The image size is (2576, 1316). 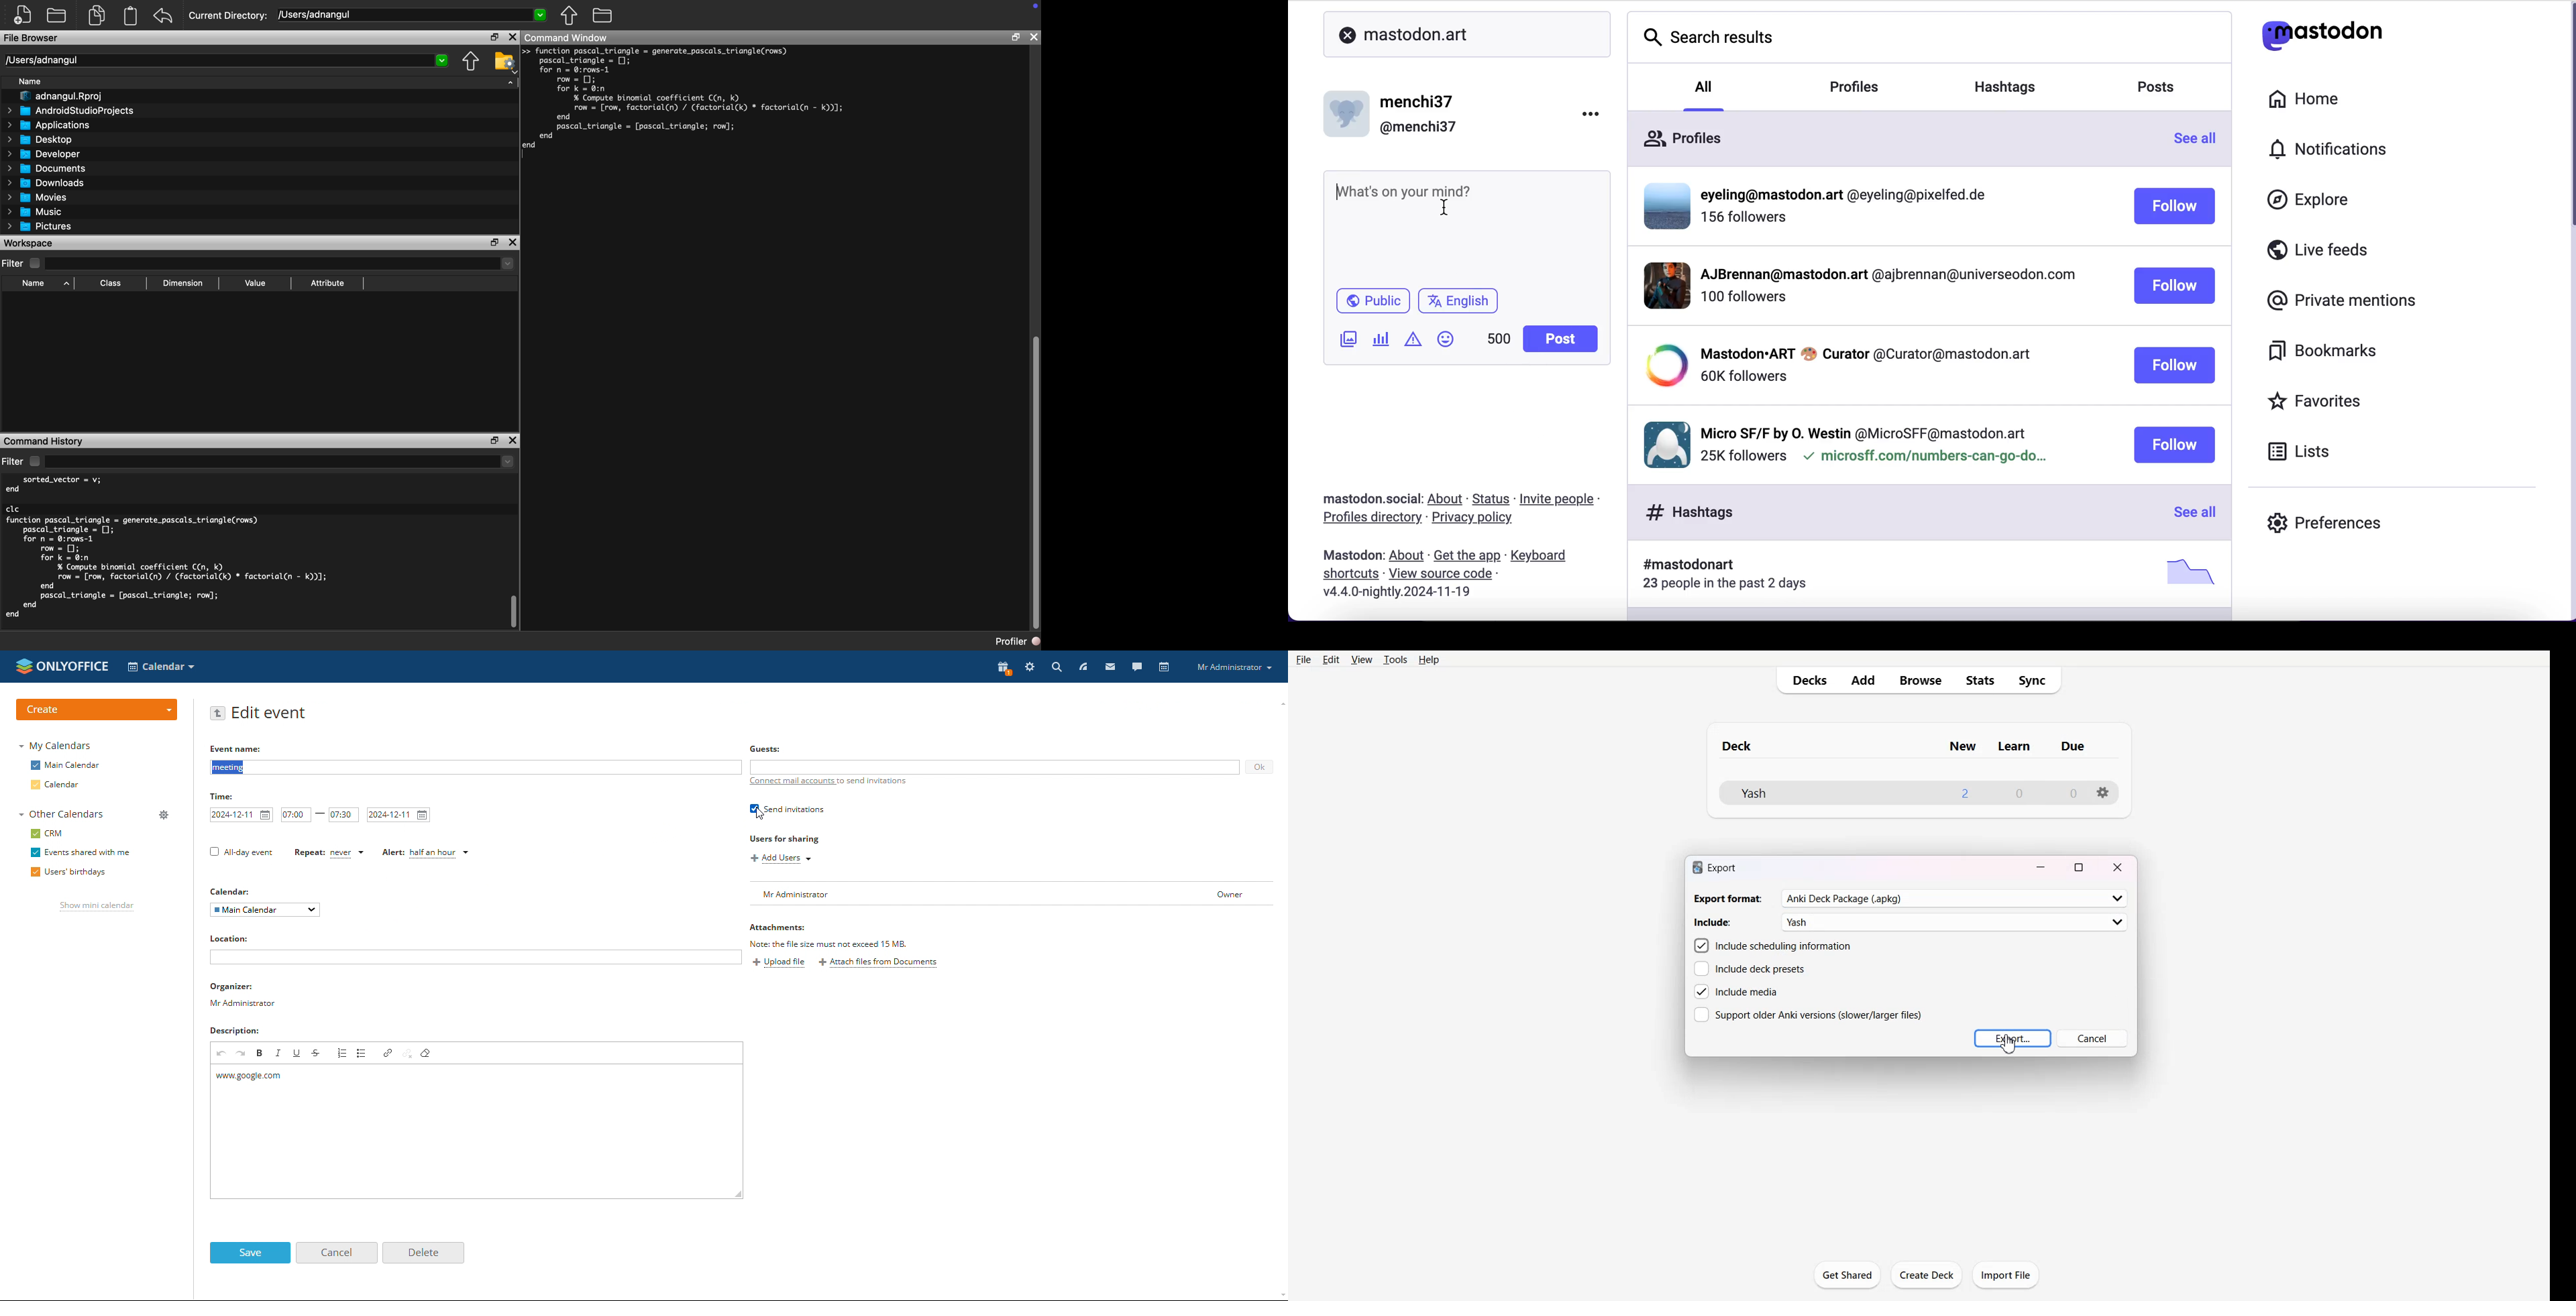 What do you see at coordinates (1561, 339) in the screenshot?
I see `post` at bounding box center [1561, 339].